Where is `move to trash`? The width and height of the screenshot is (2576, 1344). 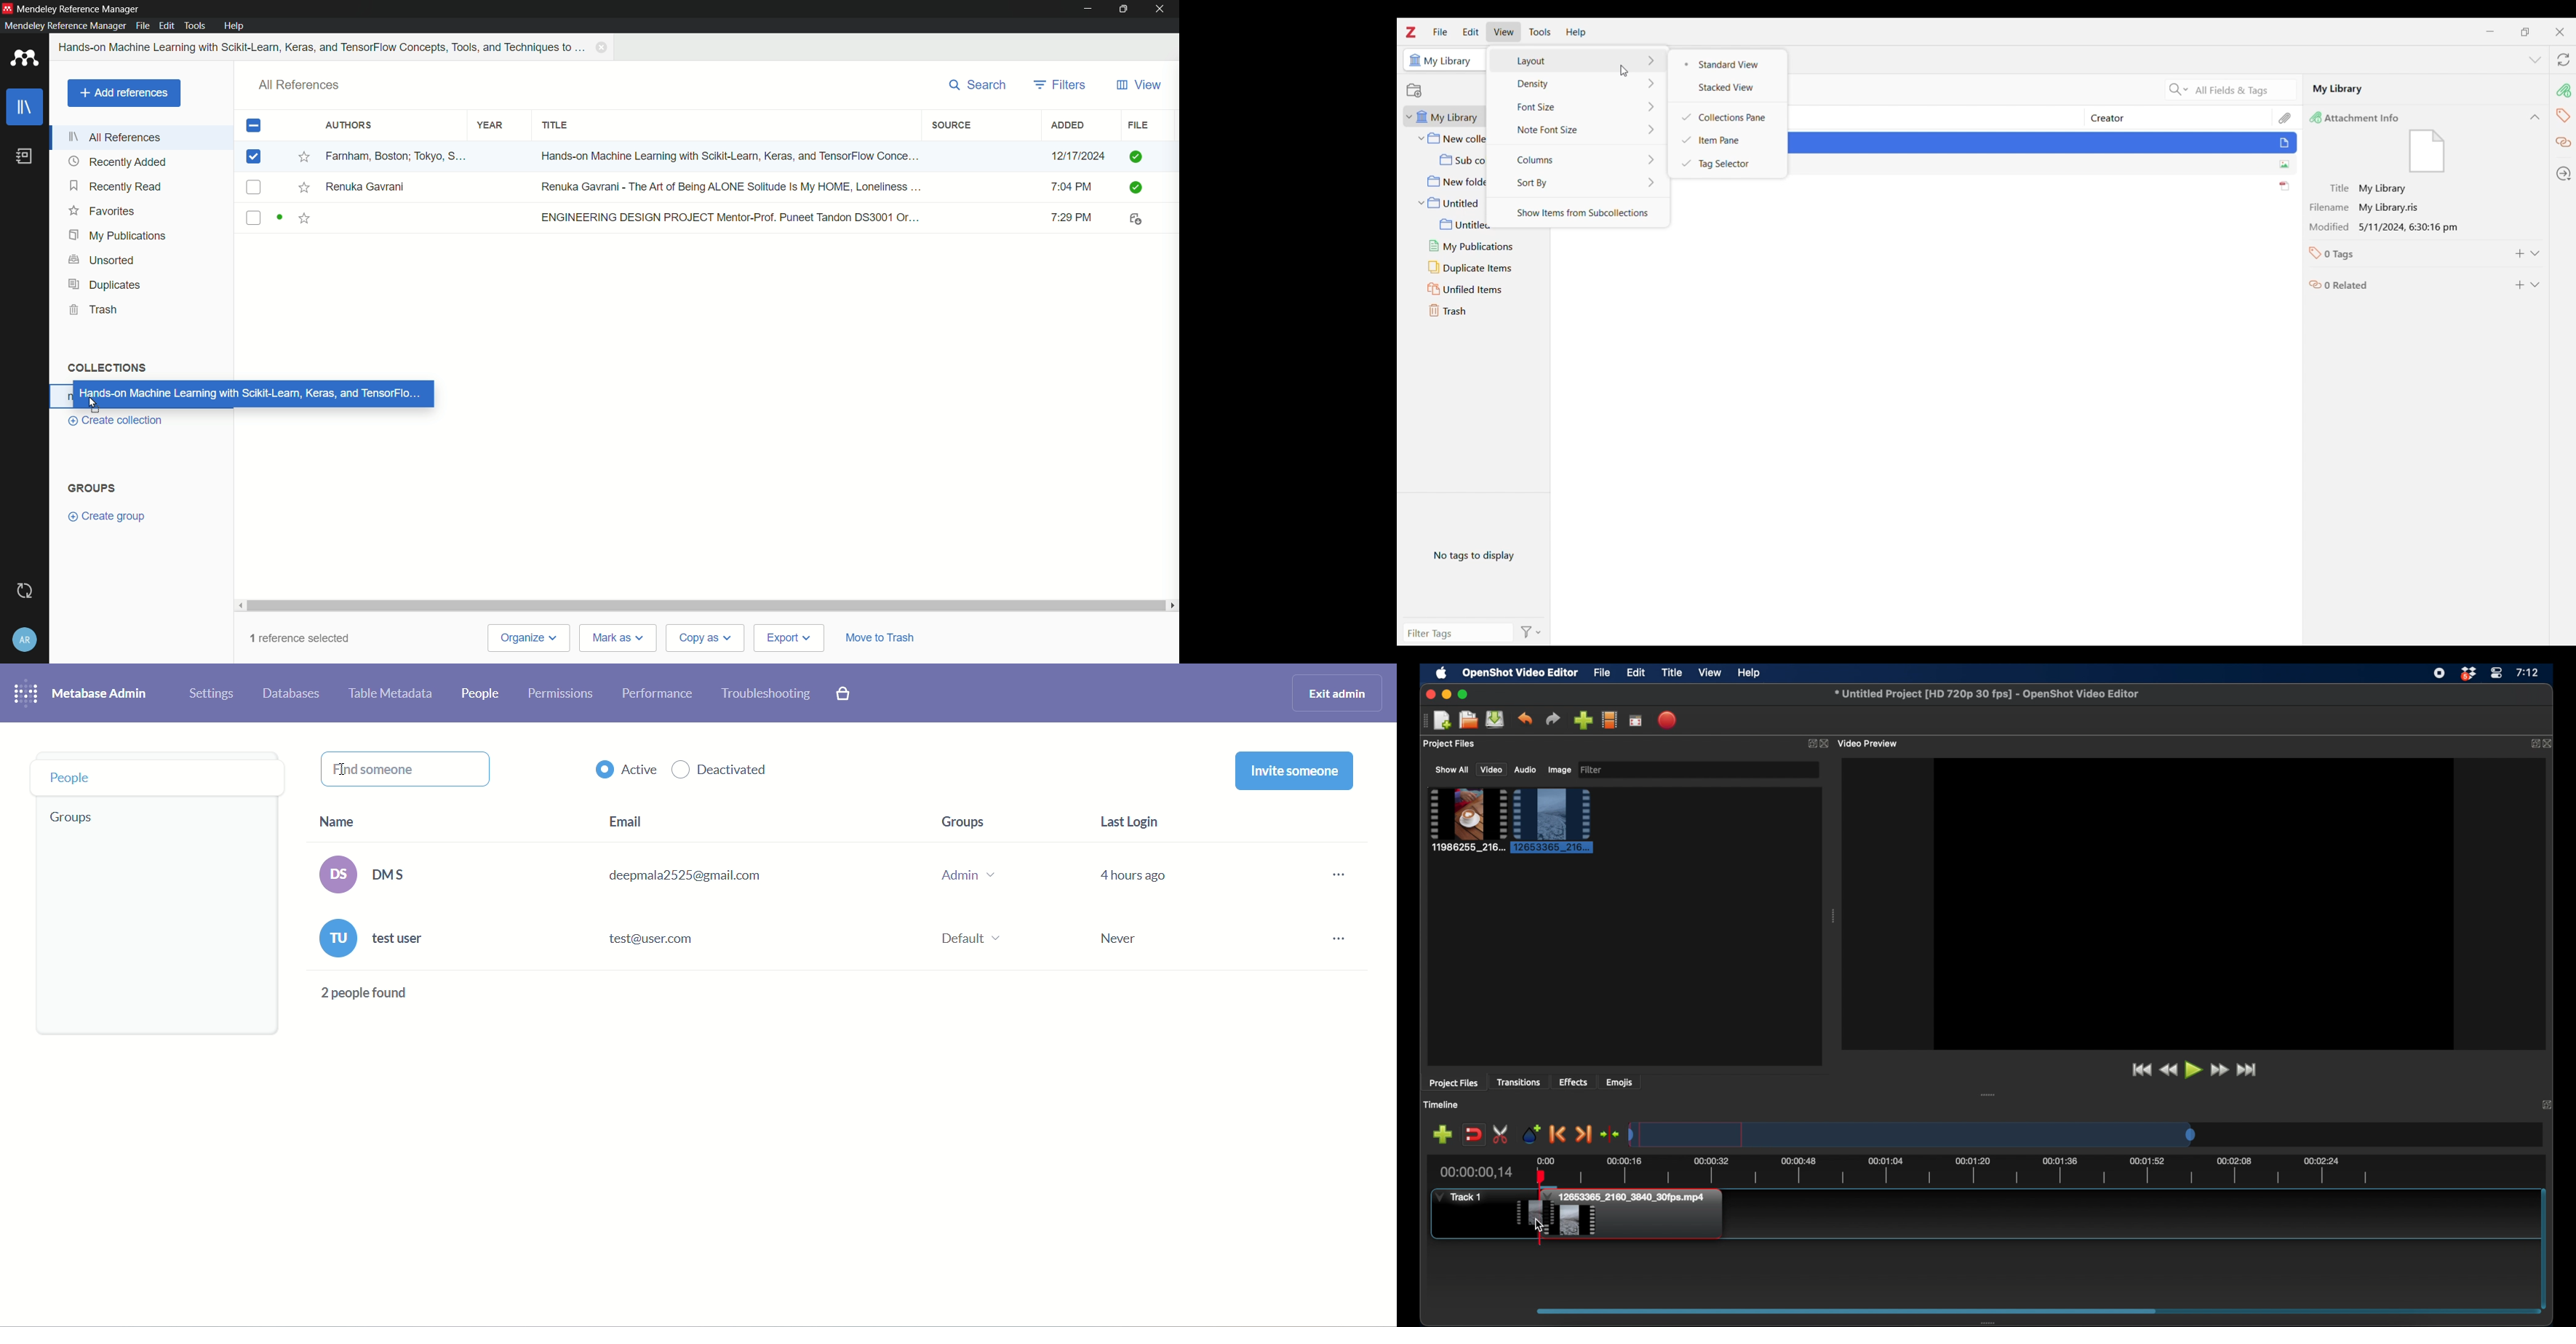 move to trash is located at coordinates (878, 636).